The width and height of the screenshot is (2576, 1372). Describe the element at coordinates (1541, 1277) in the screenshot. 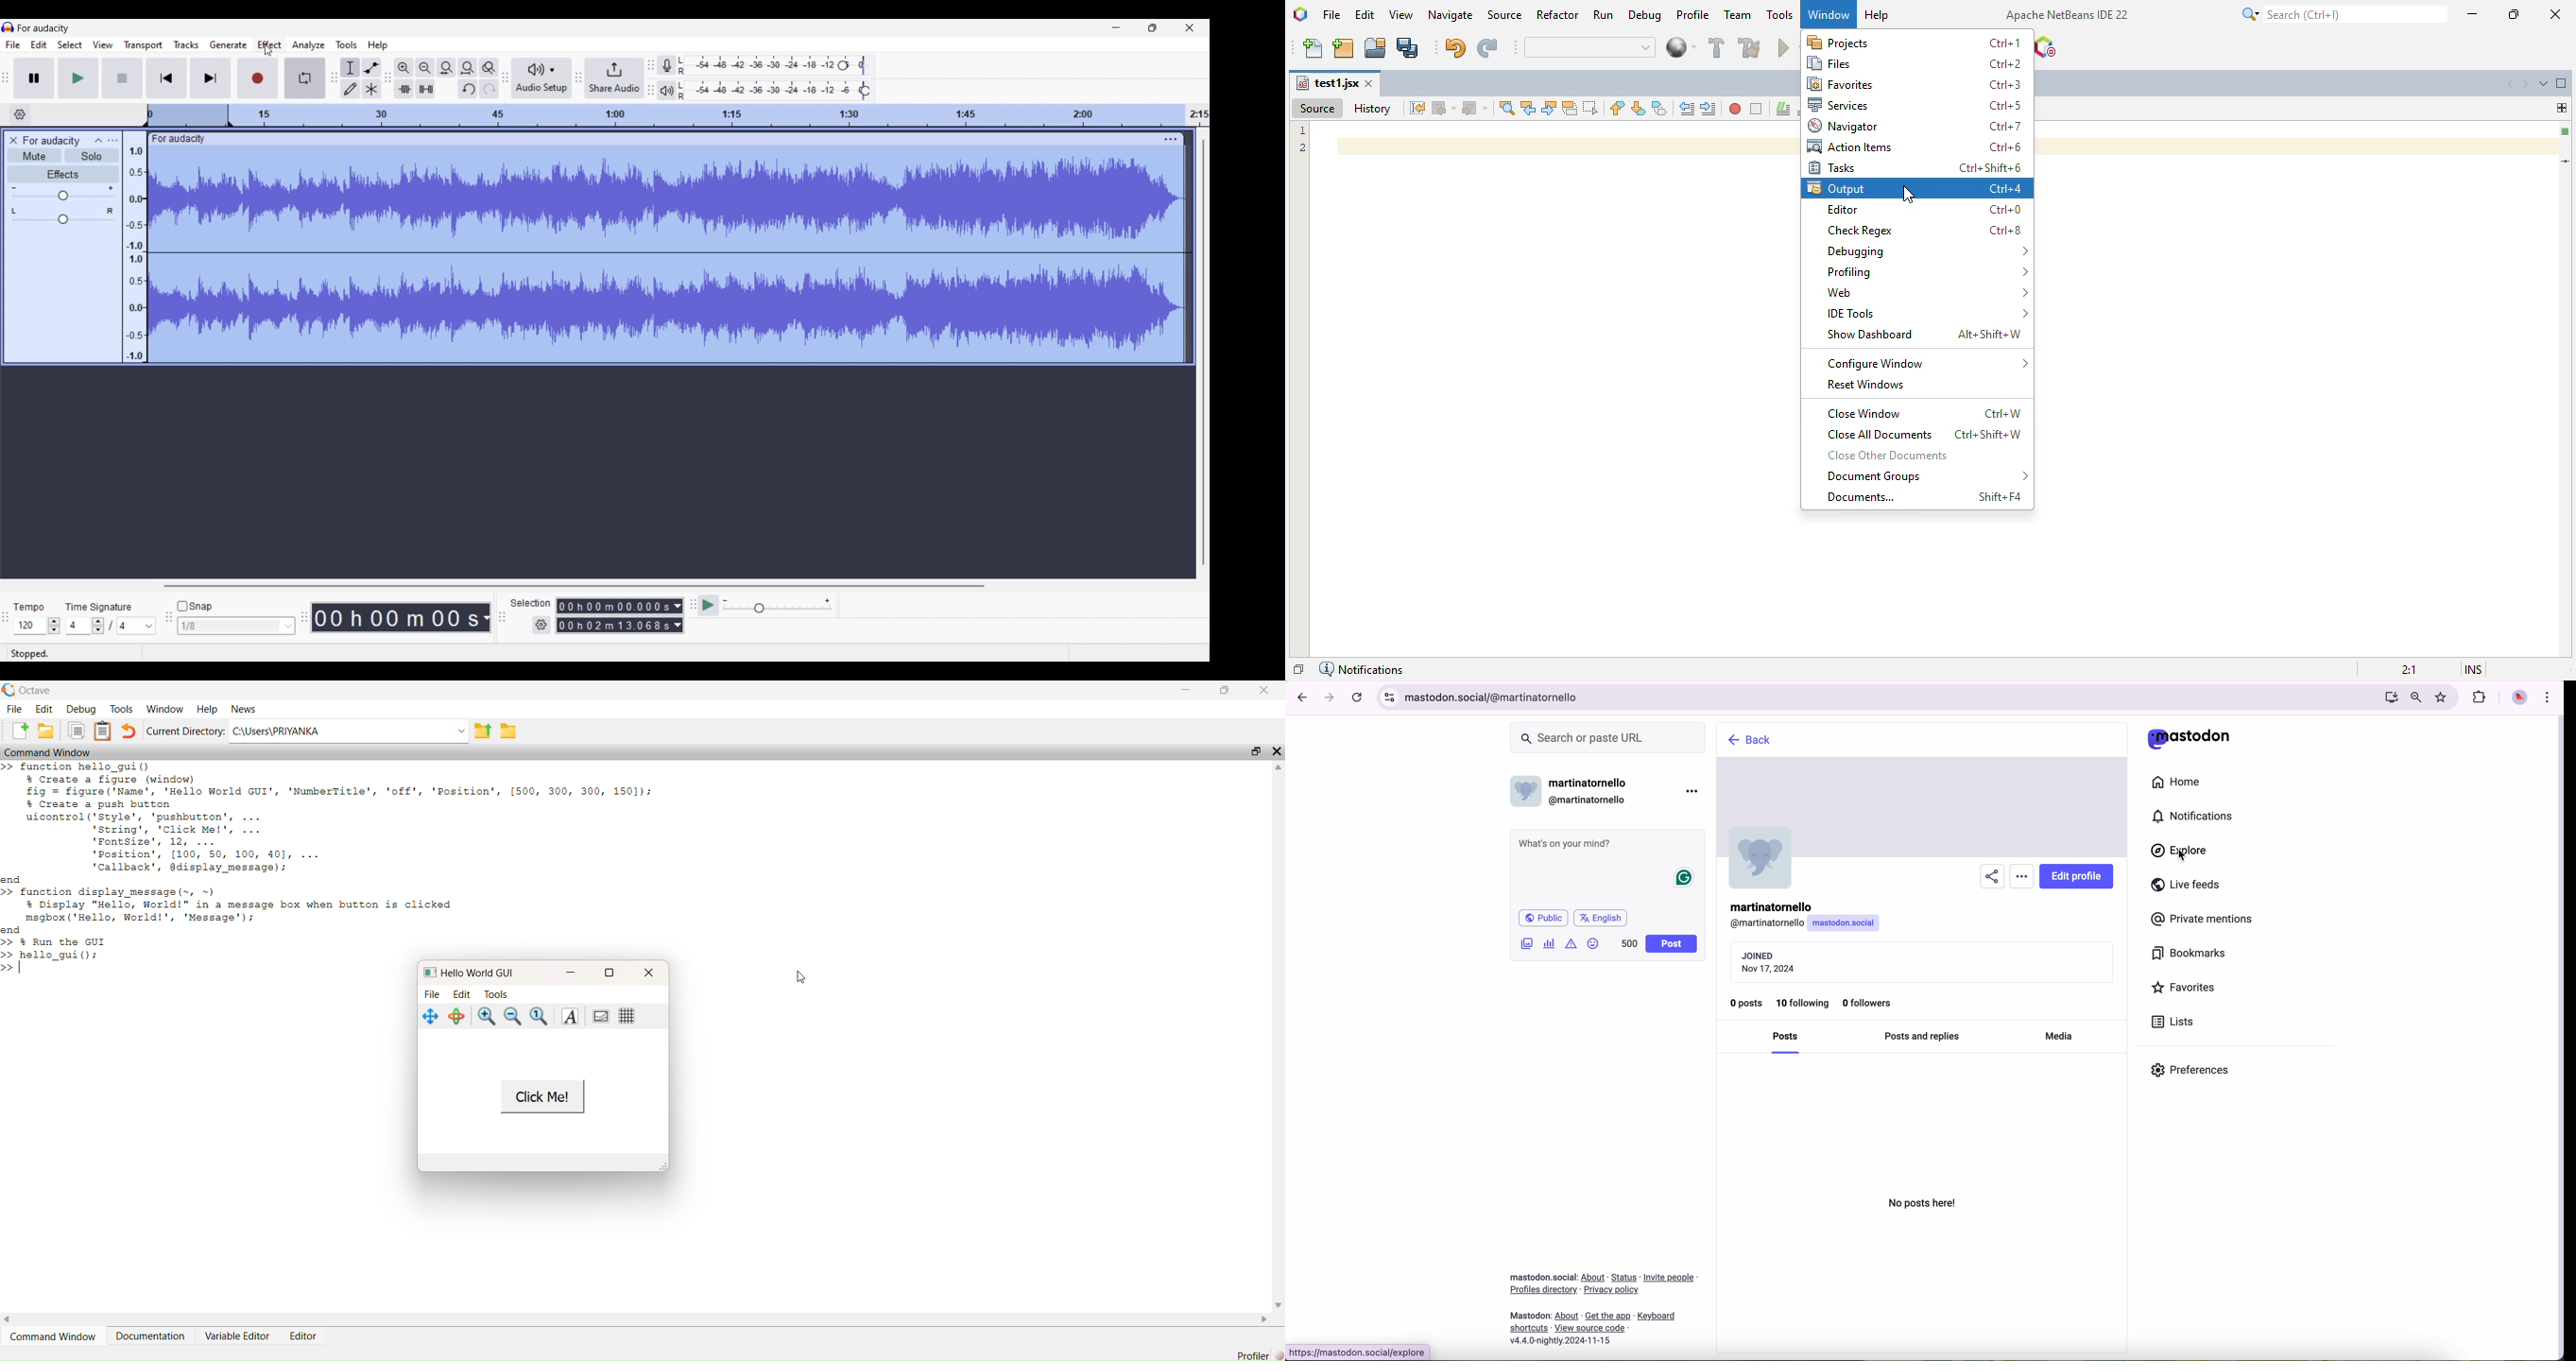

I see `Mastodon social` at that location.